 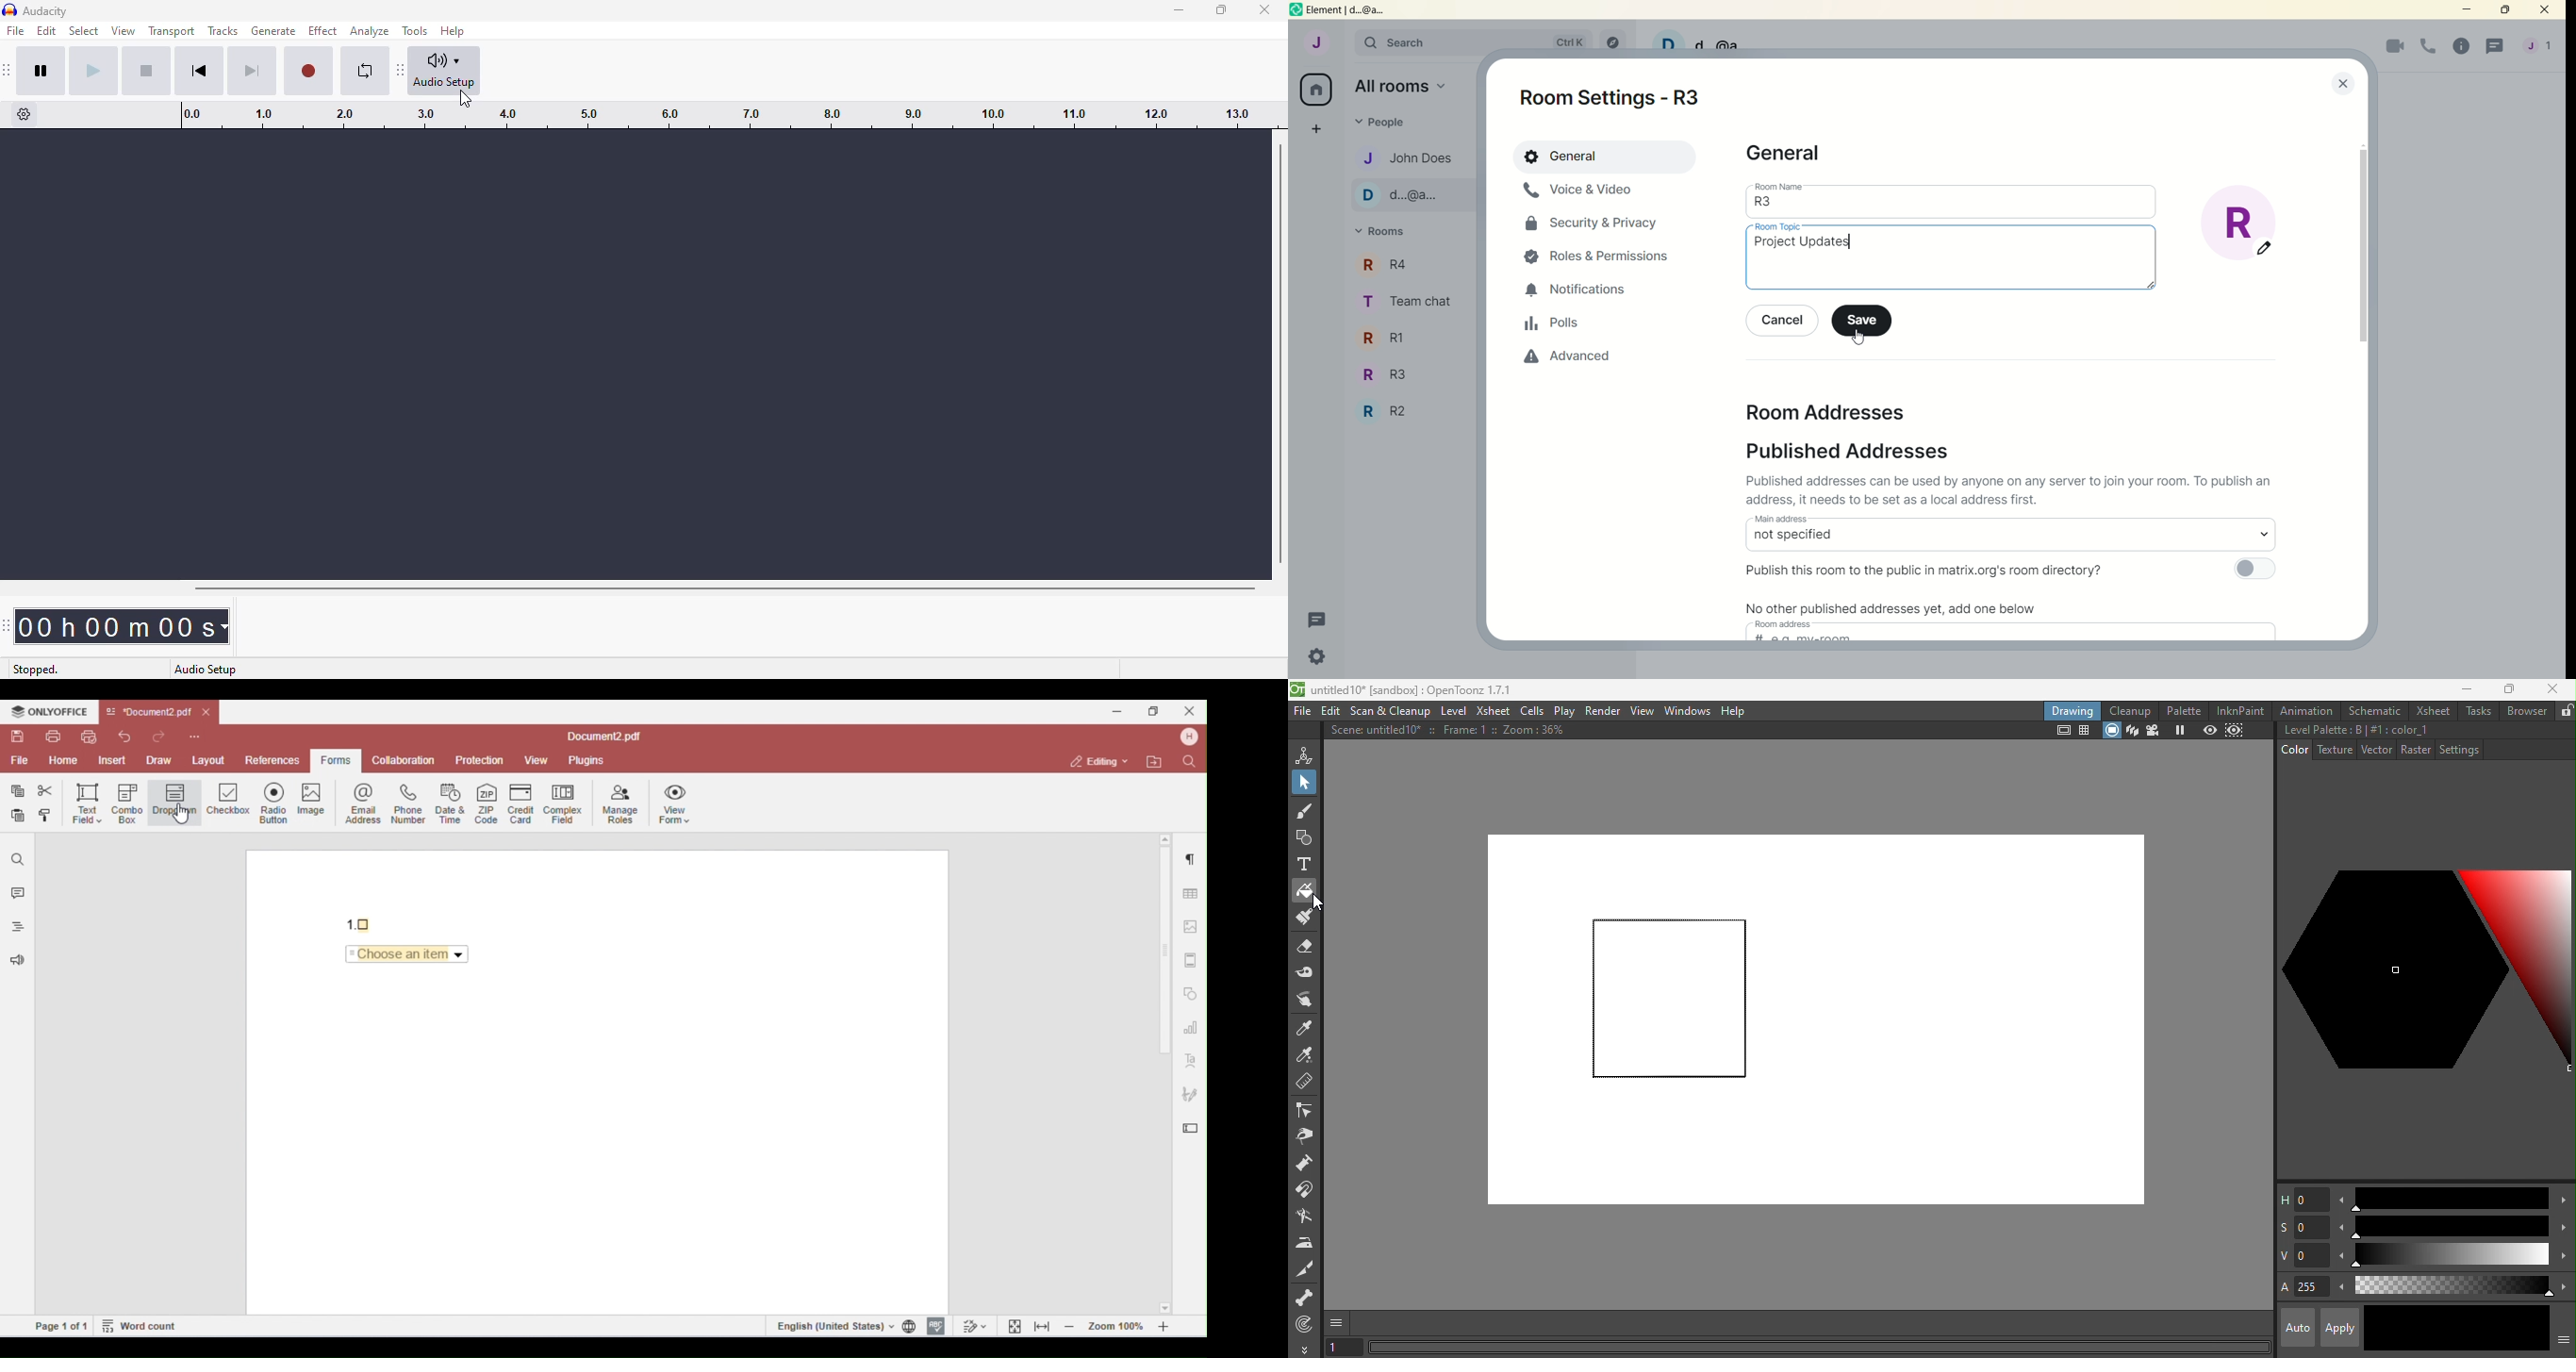 What do you see at coordinates (1862, 321) in the screenshot?
I see `save` at bounding box center [1862, 321].